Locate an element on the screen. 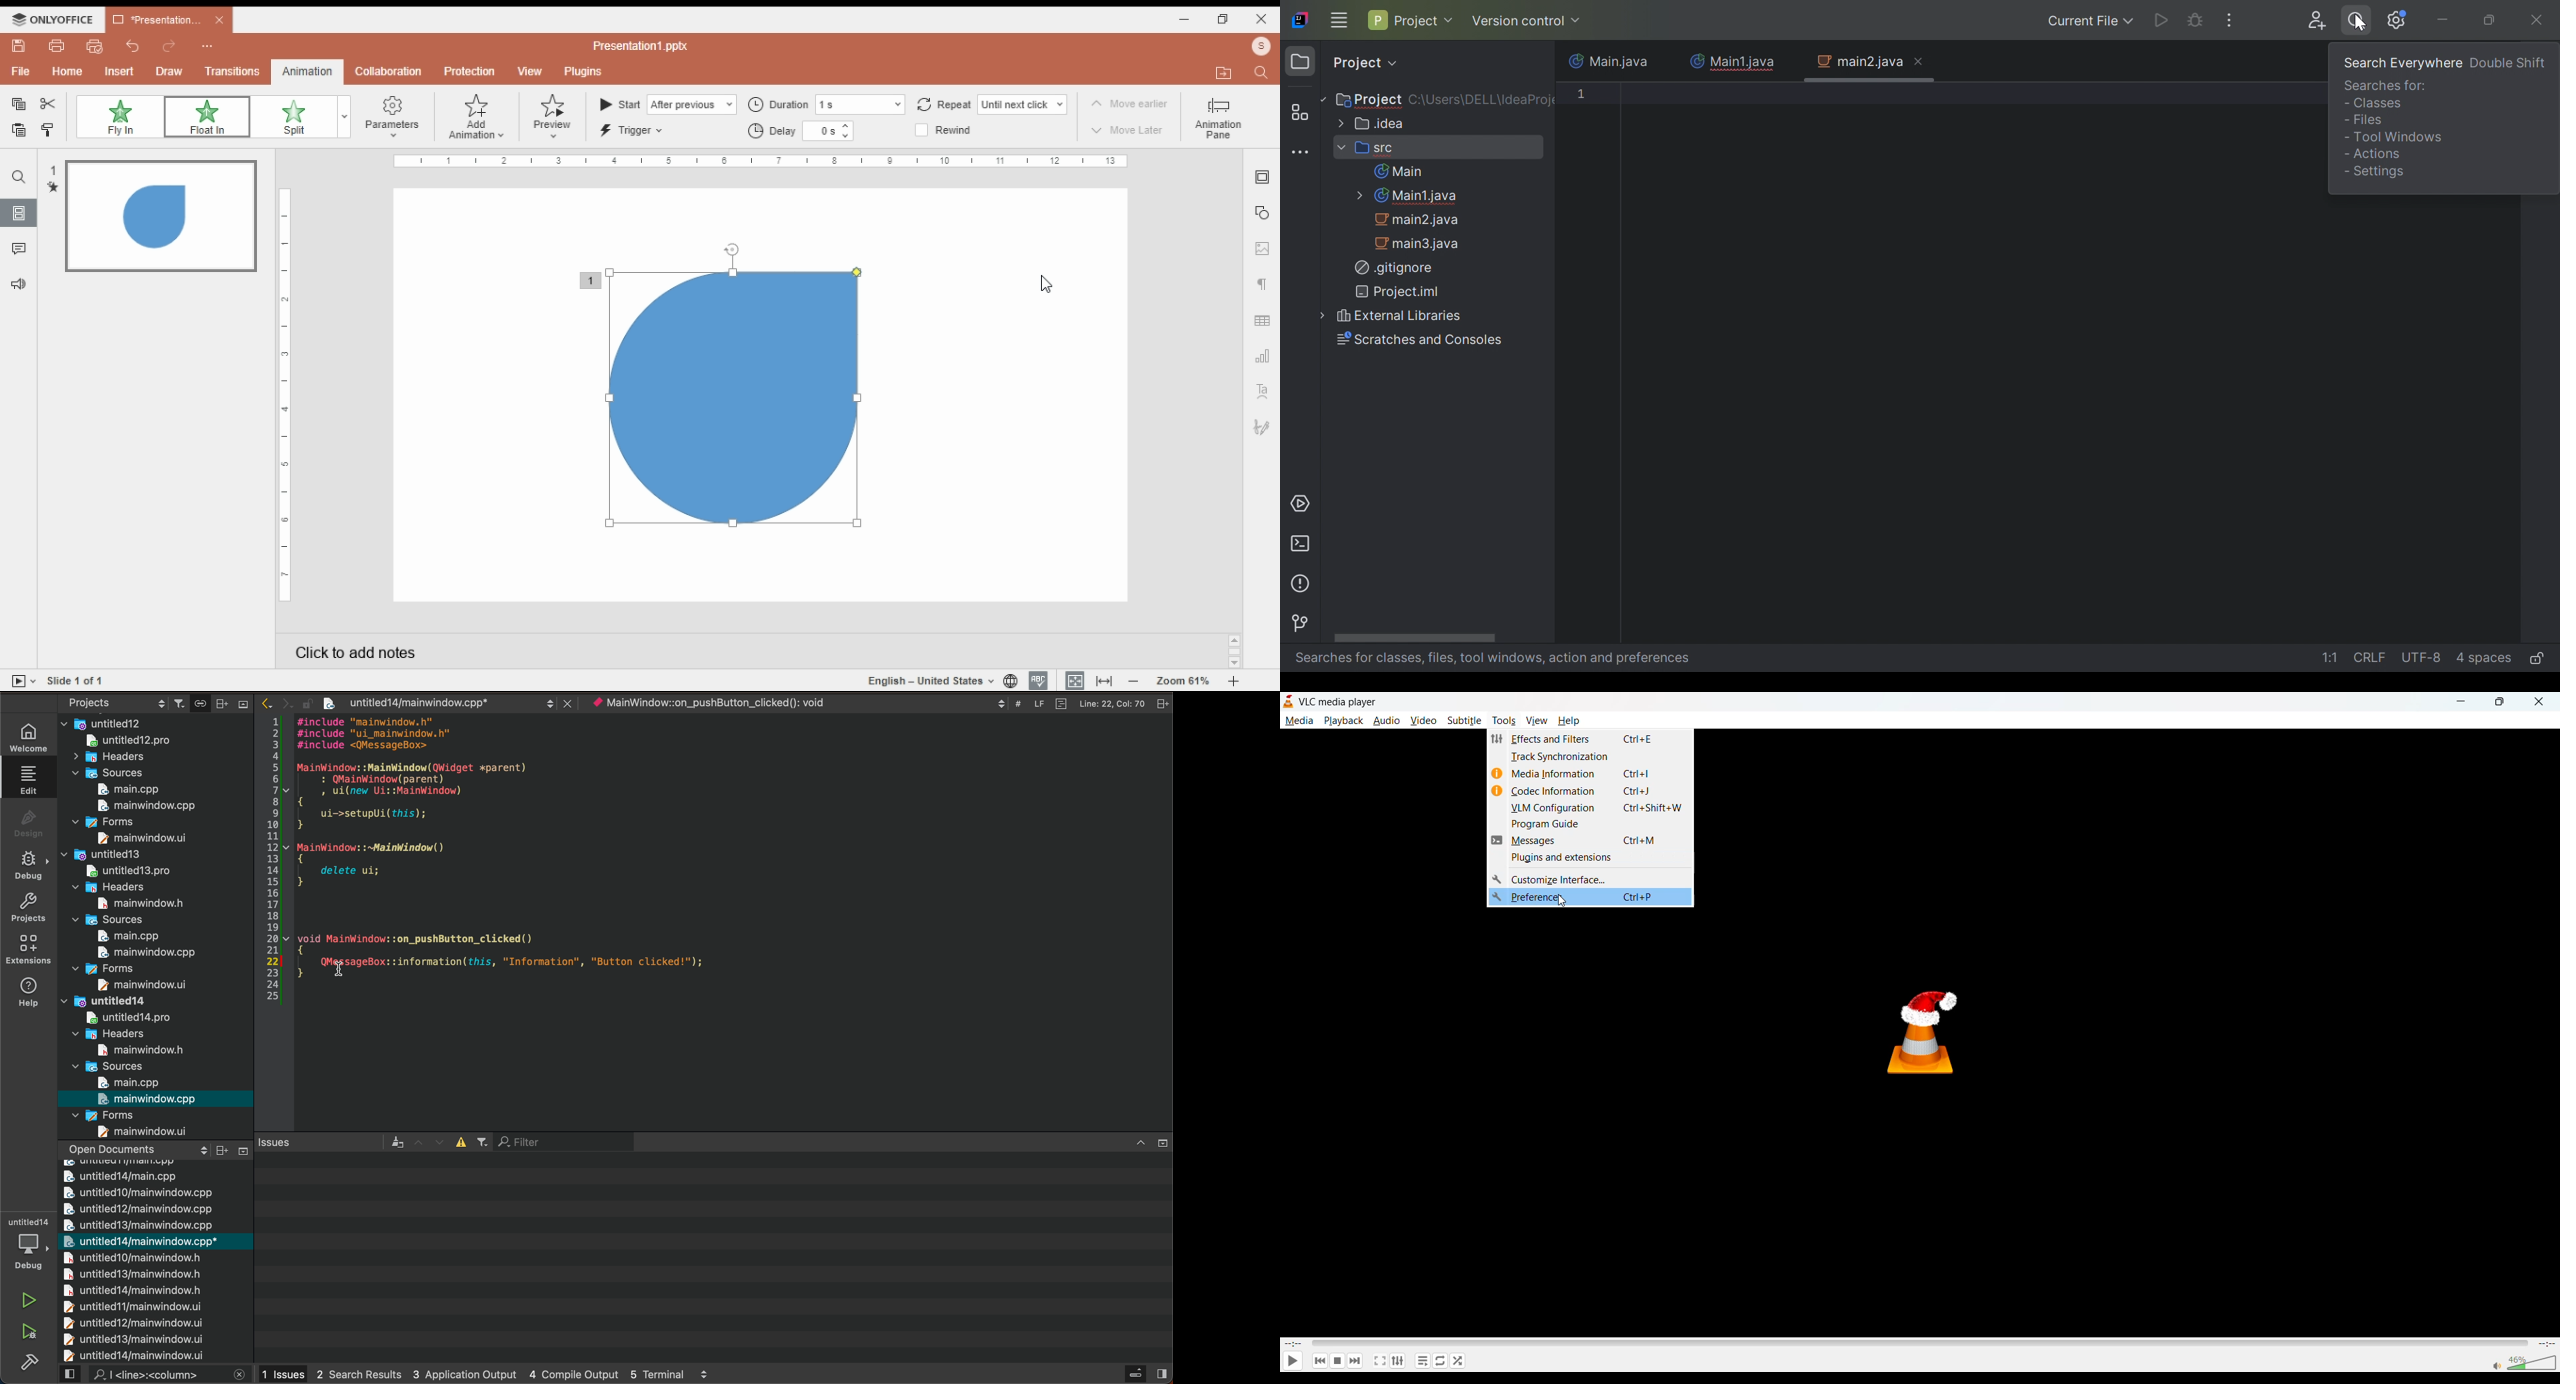 Image resolution: width=2576 pixels, height=1400 pixels. cursor is located at coordinates (346, 962).